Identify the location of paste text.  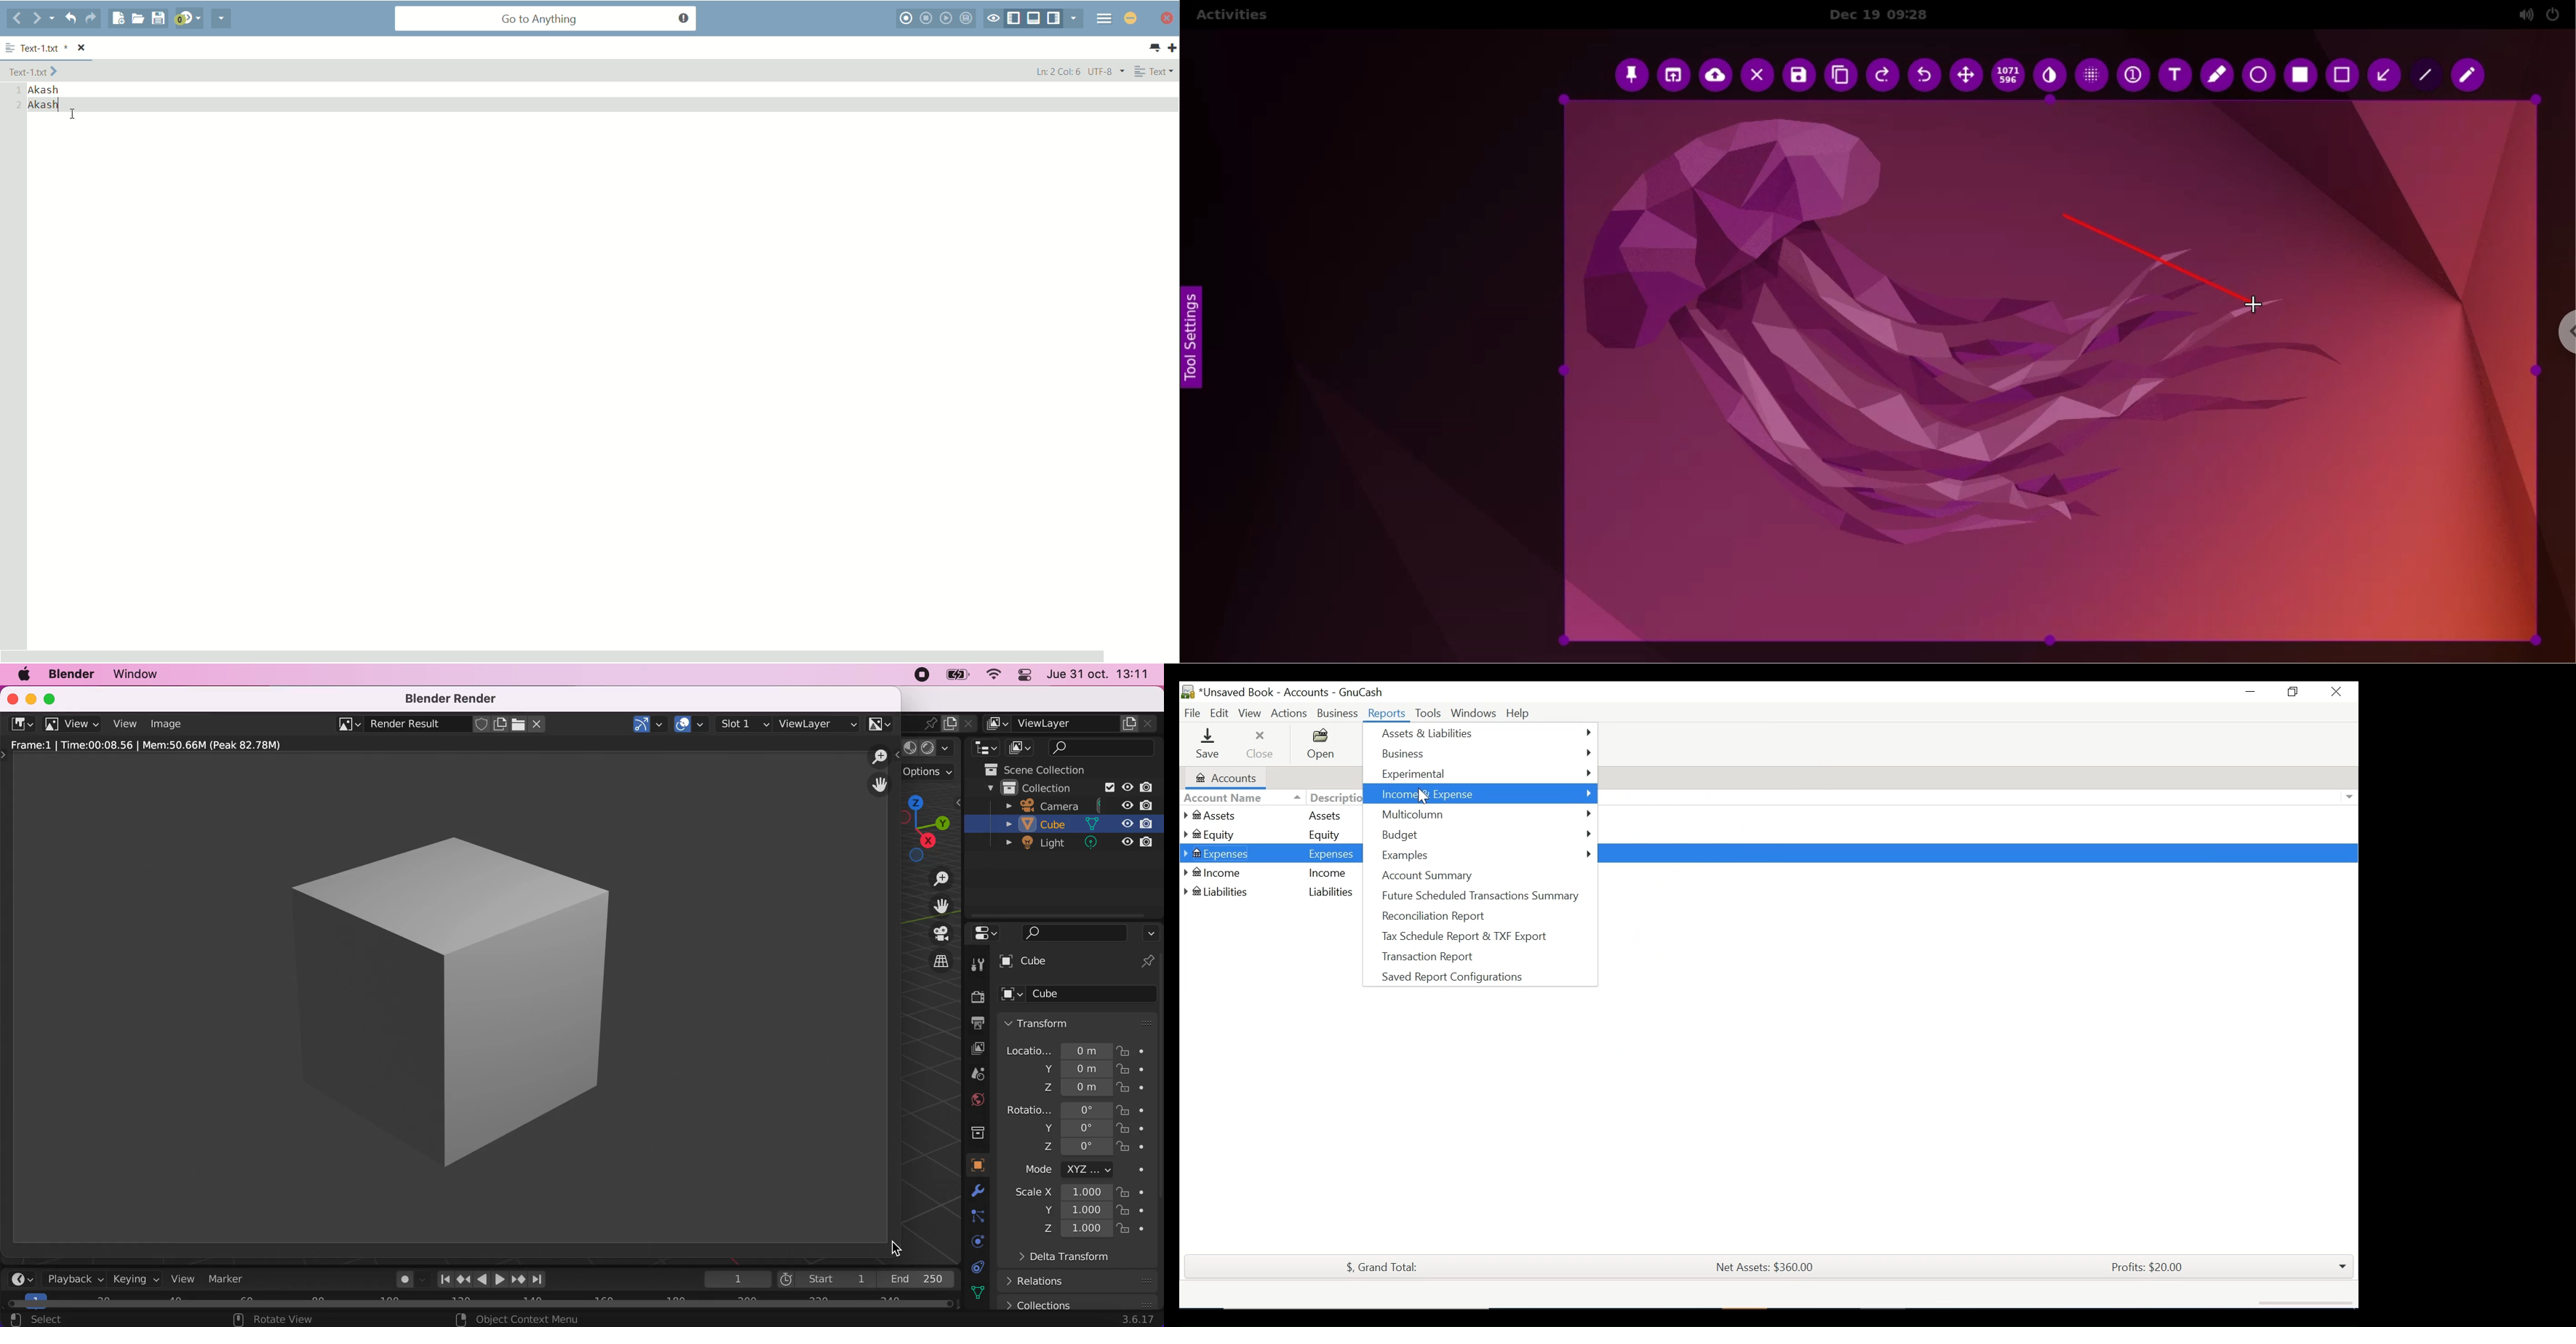
(45, 104).